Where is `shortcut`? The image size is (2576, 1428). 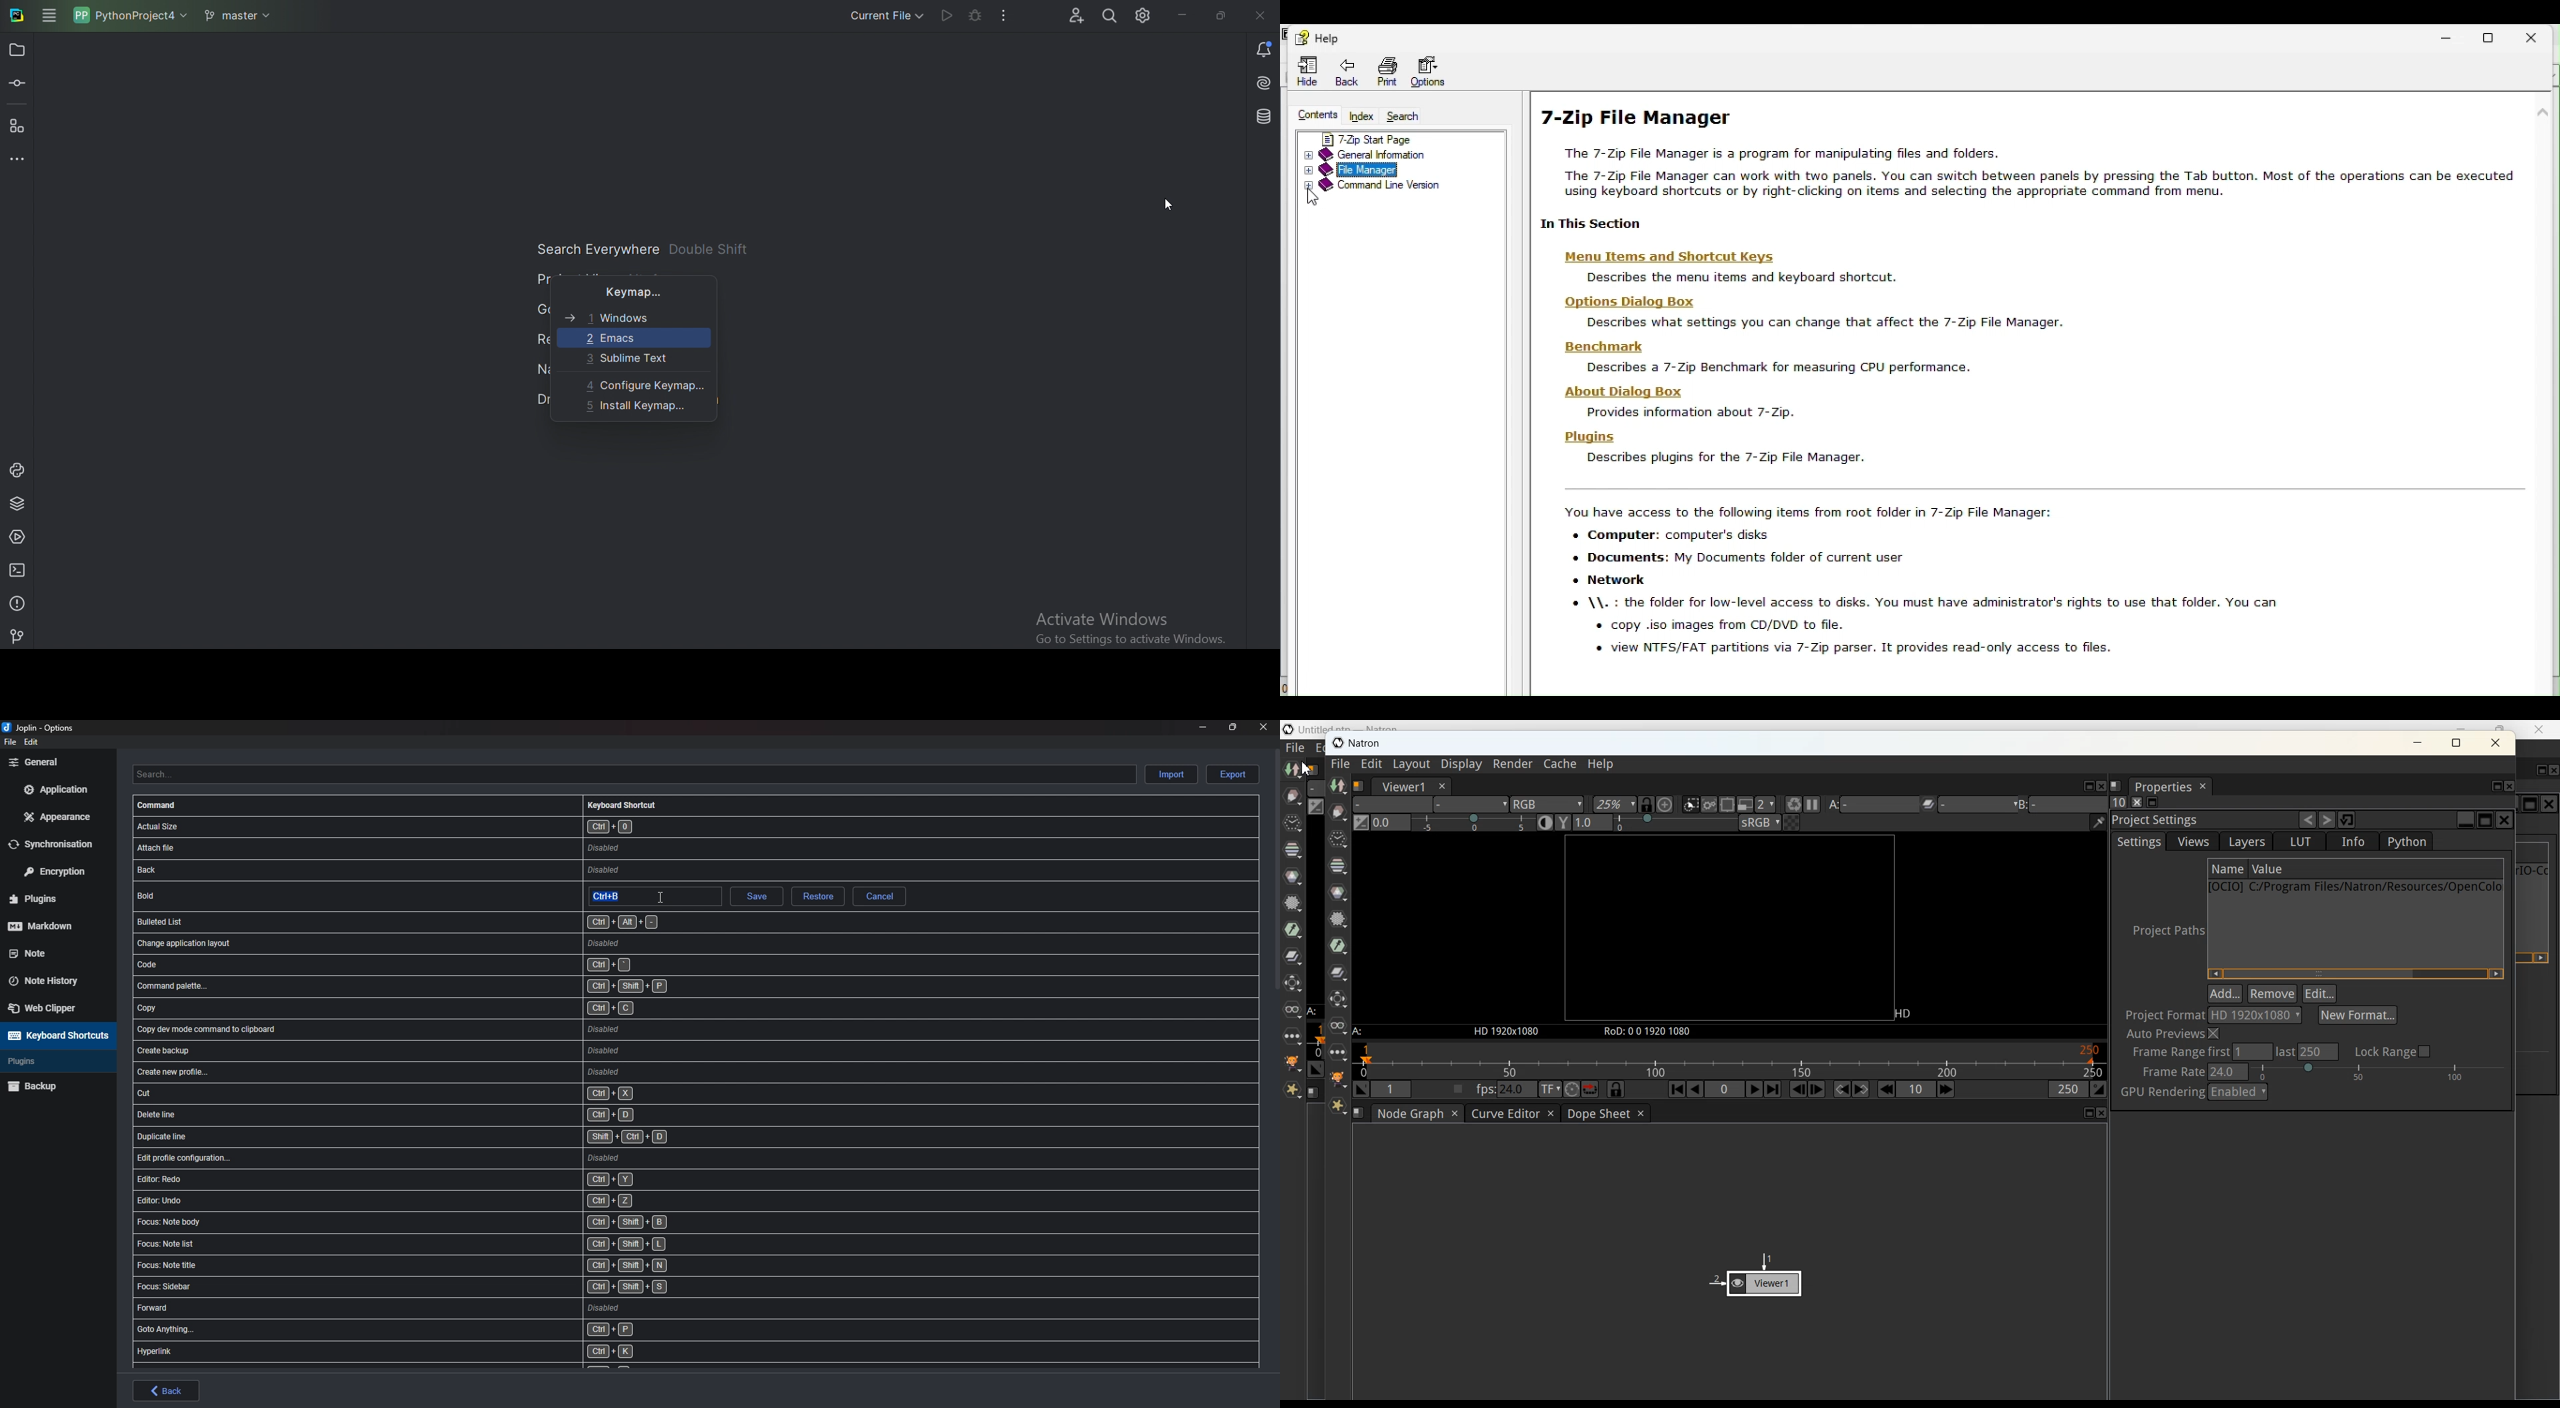
shortcut is located at coordinates (434, 1287).